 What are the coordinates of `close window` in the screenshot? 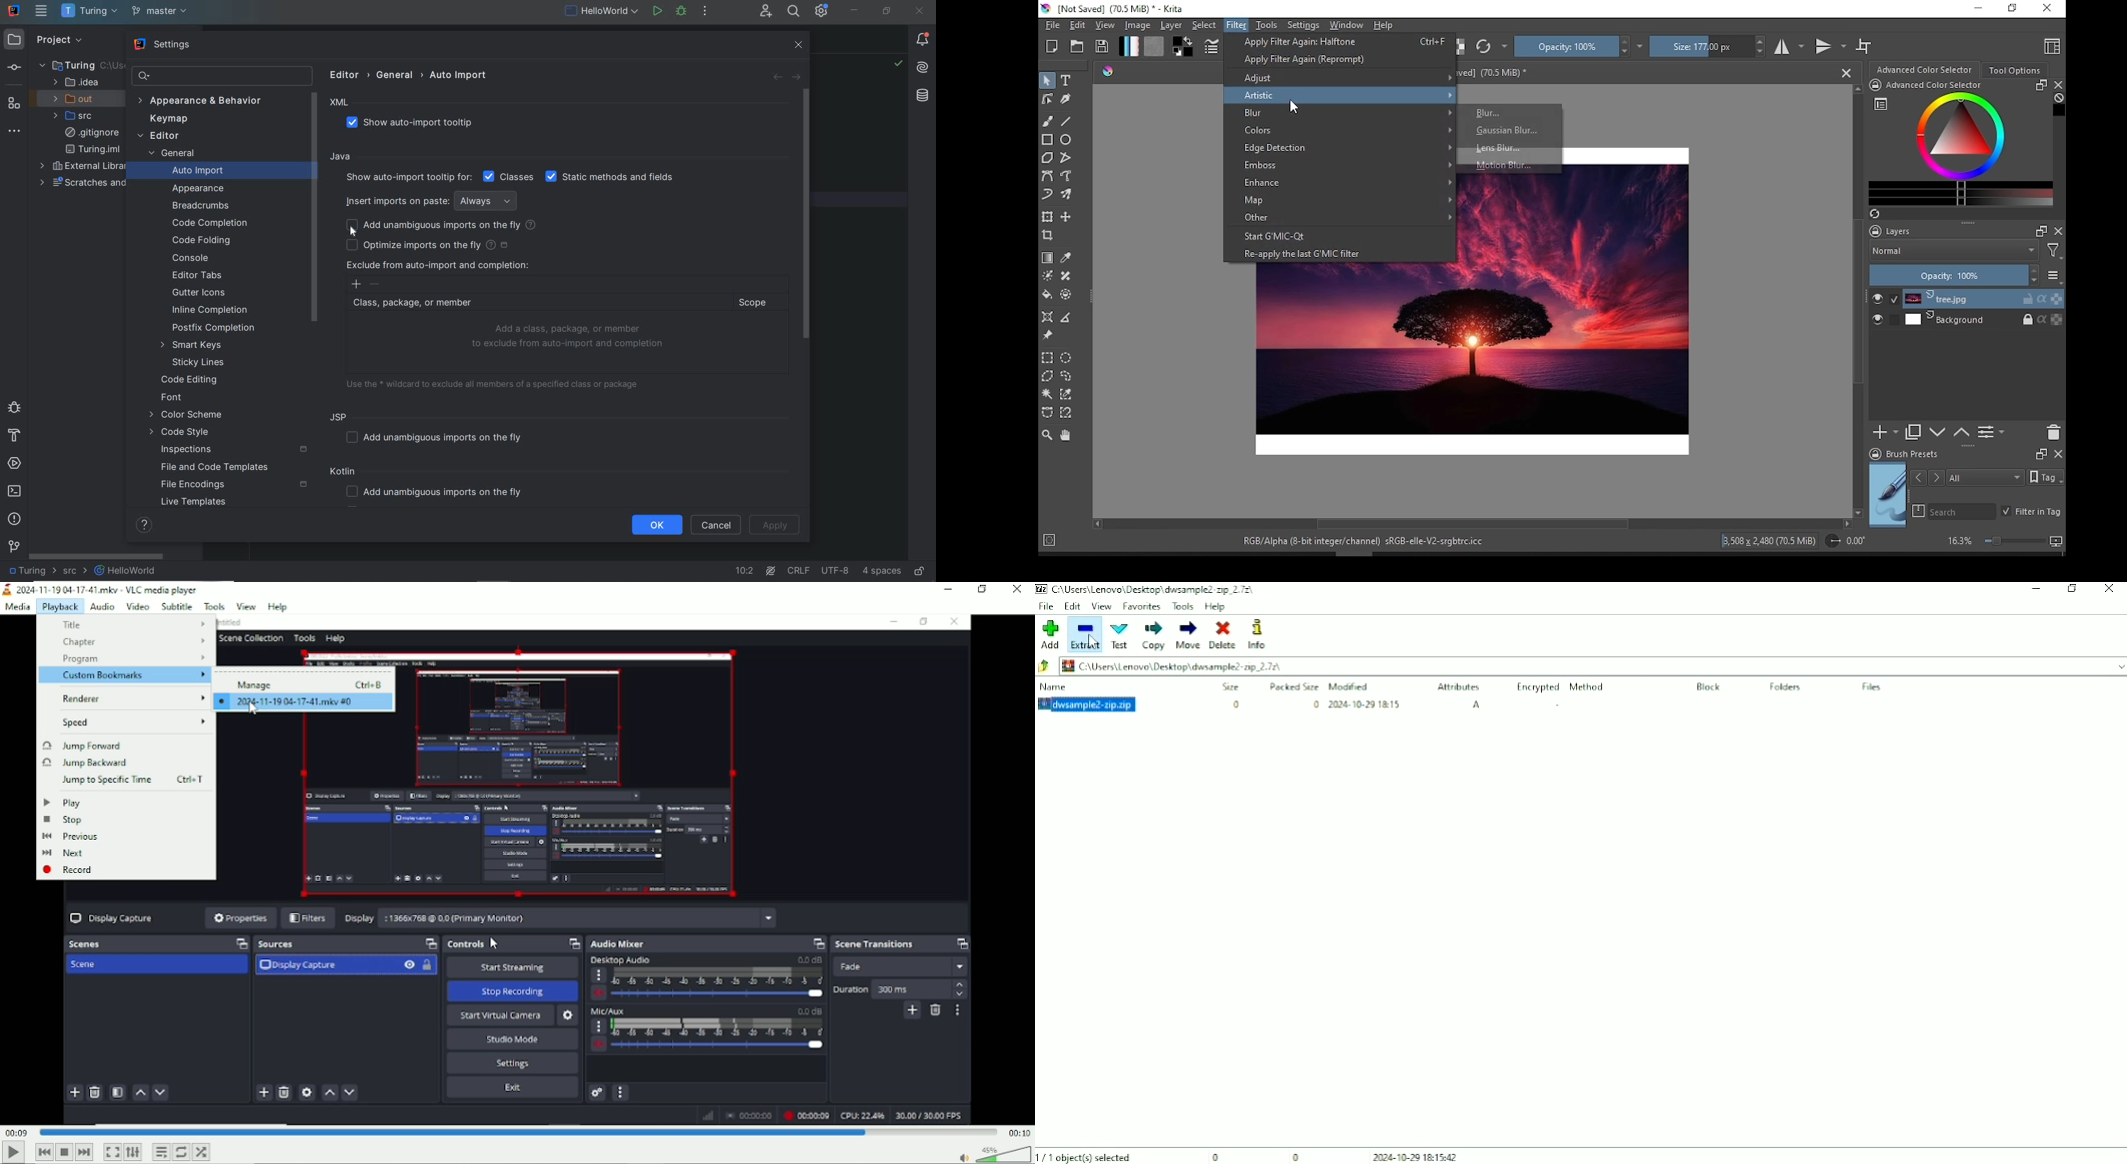 It's located at (2046, 10).